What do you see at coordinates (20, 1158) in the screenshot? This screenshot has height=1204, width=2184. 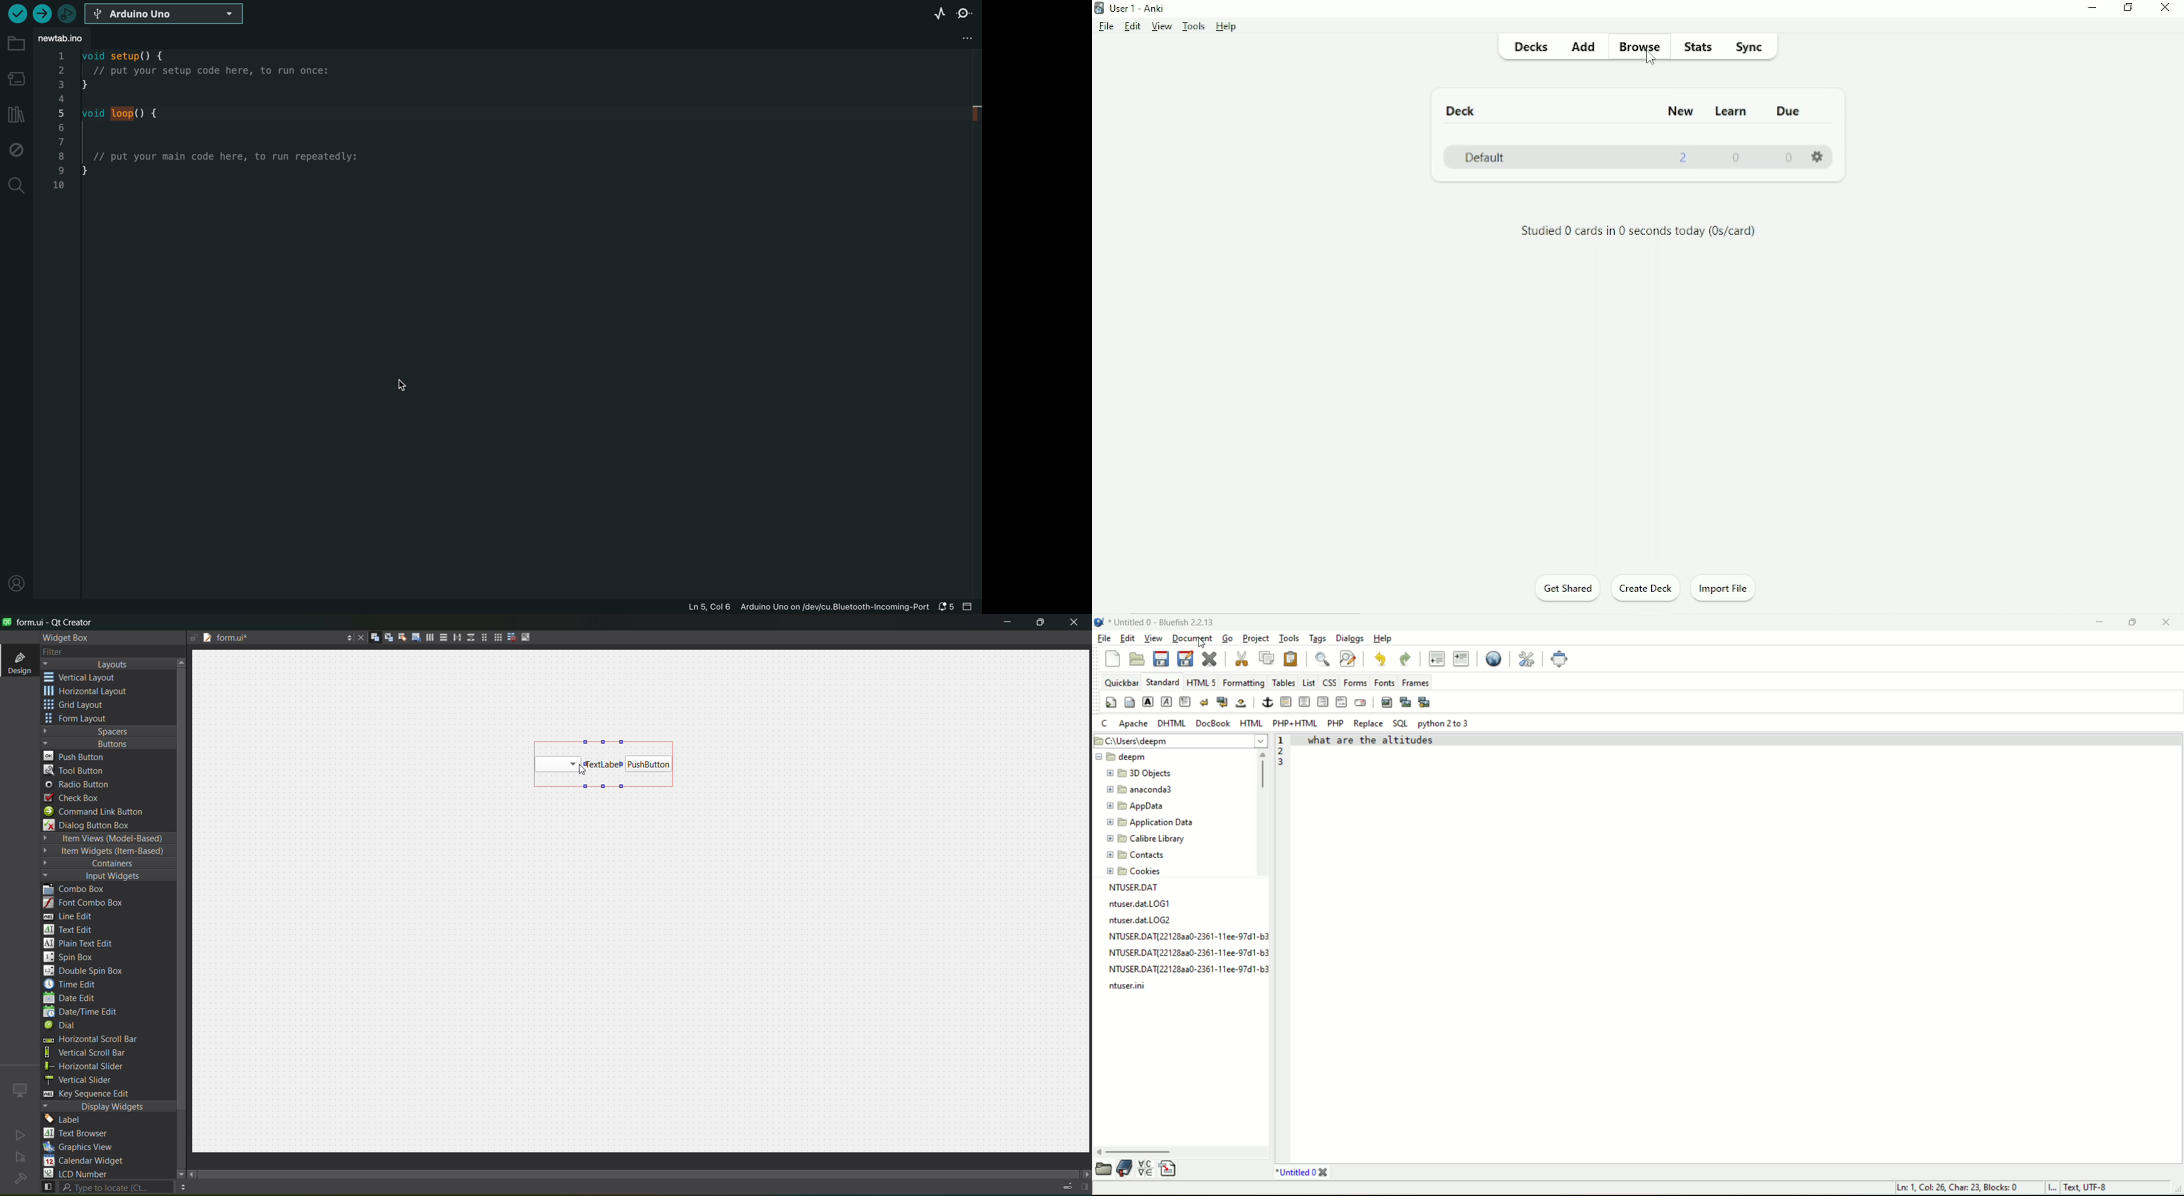 I see `no active project` at bounding box center [20, 1158].